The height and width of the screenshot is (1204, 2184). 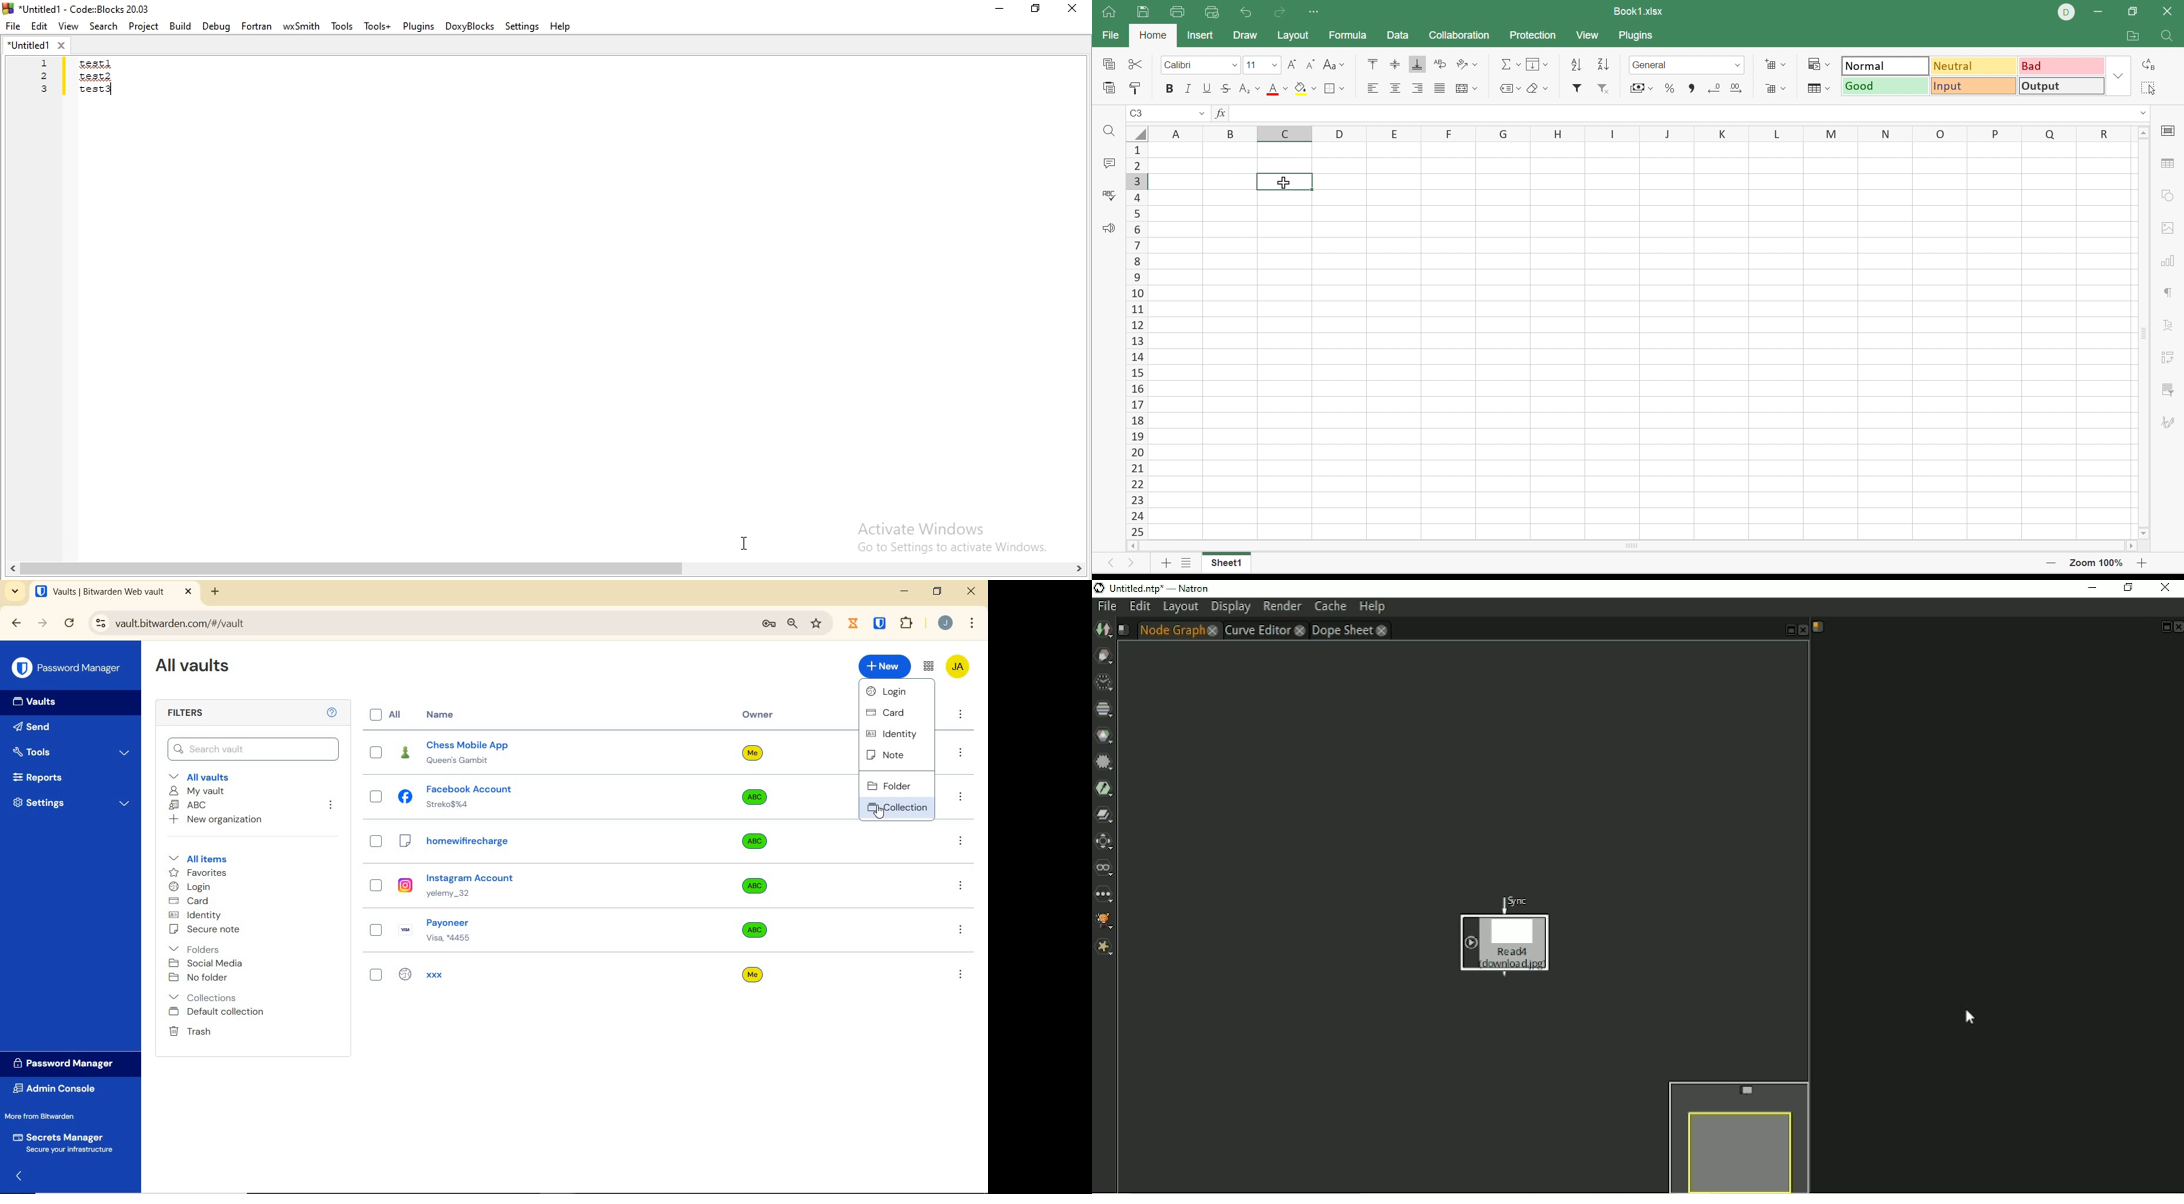 I want to click on chart settings, so click(x=2169, y=262).